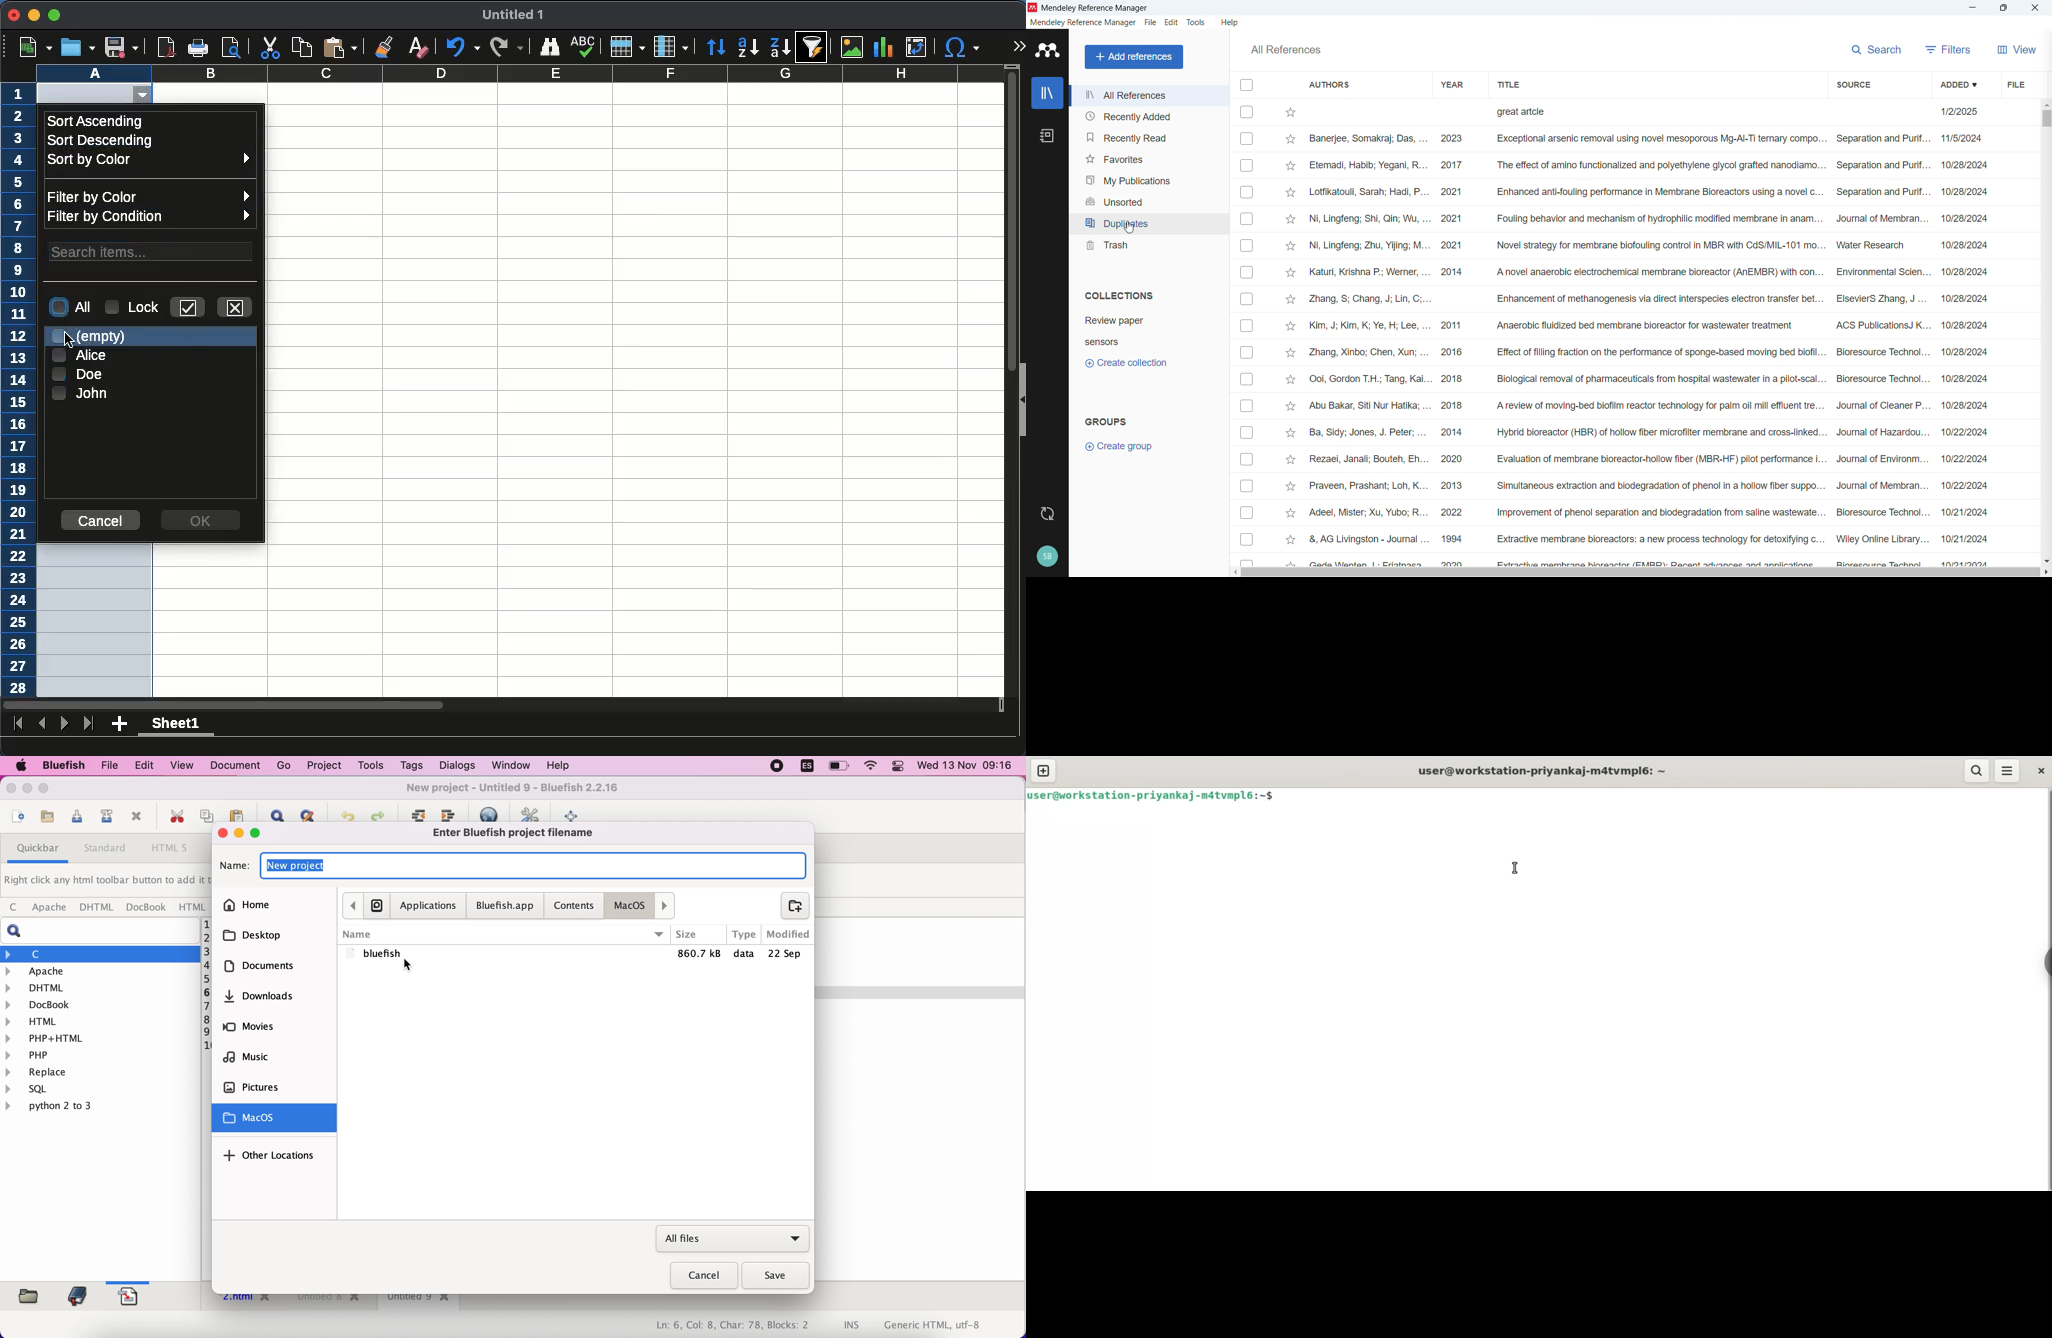 This screenshot has height=1344, width=2072. What do you see at coordinates (239, 833) in the screenshot?
I see `minimize` at bounding box center [239, 833].